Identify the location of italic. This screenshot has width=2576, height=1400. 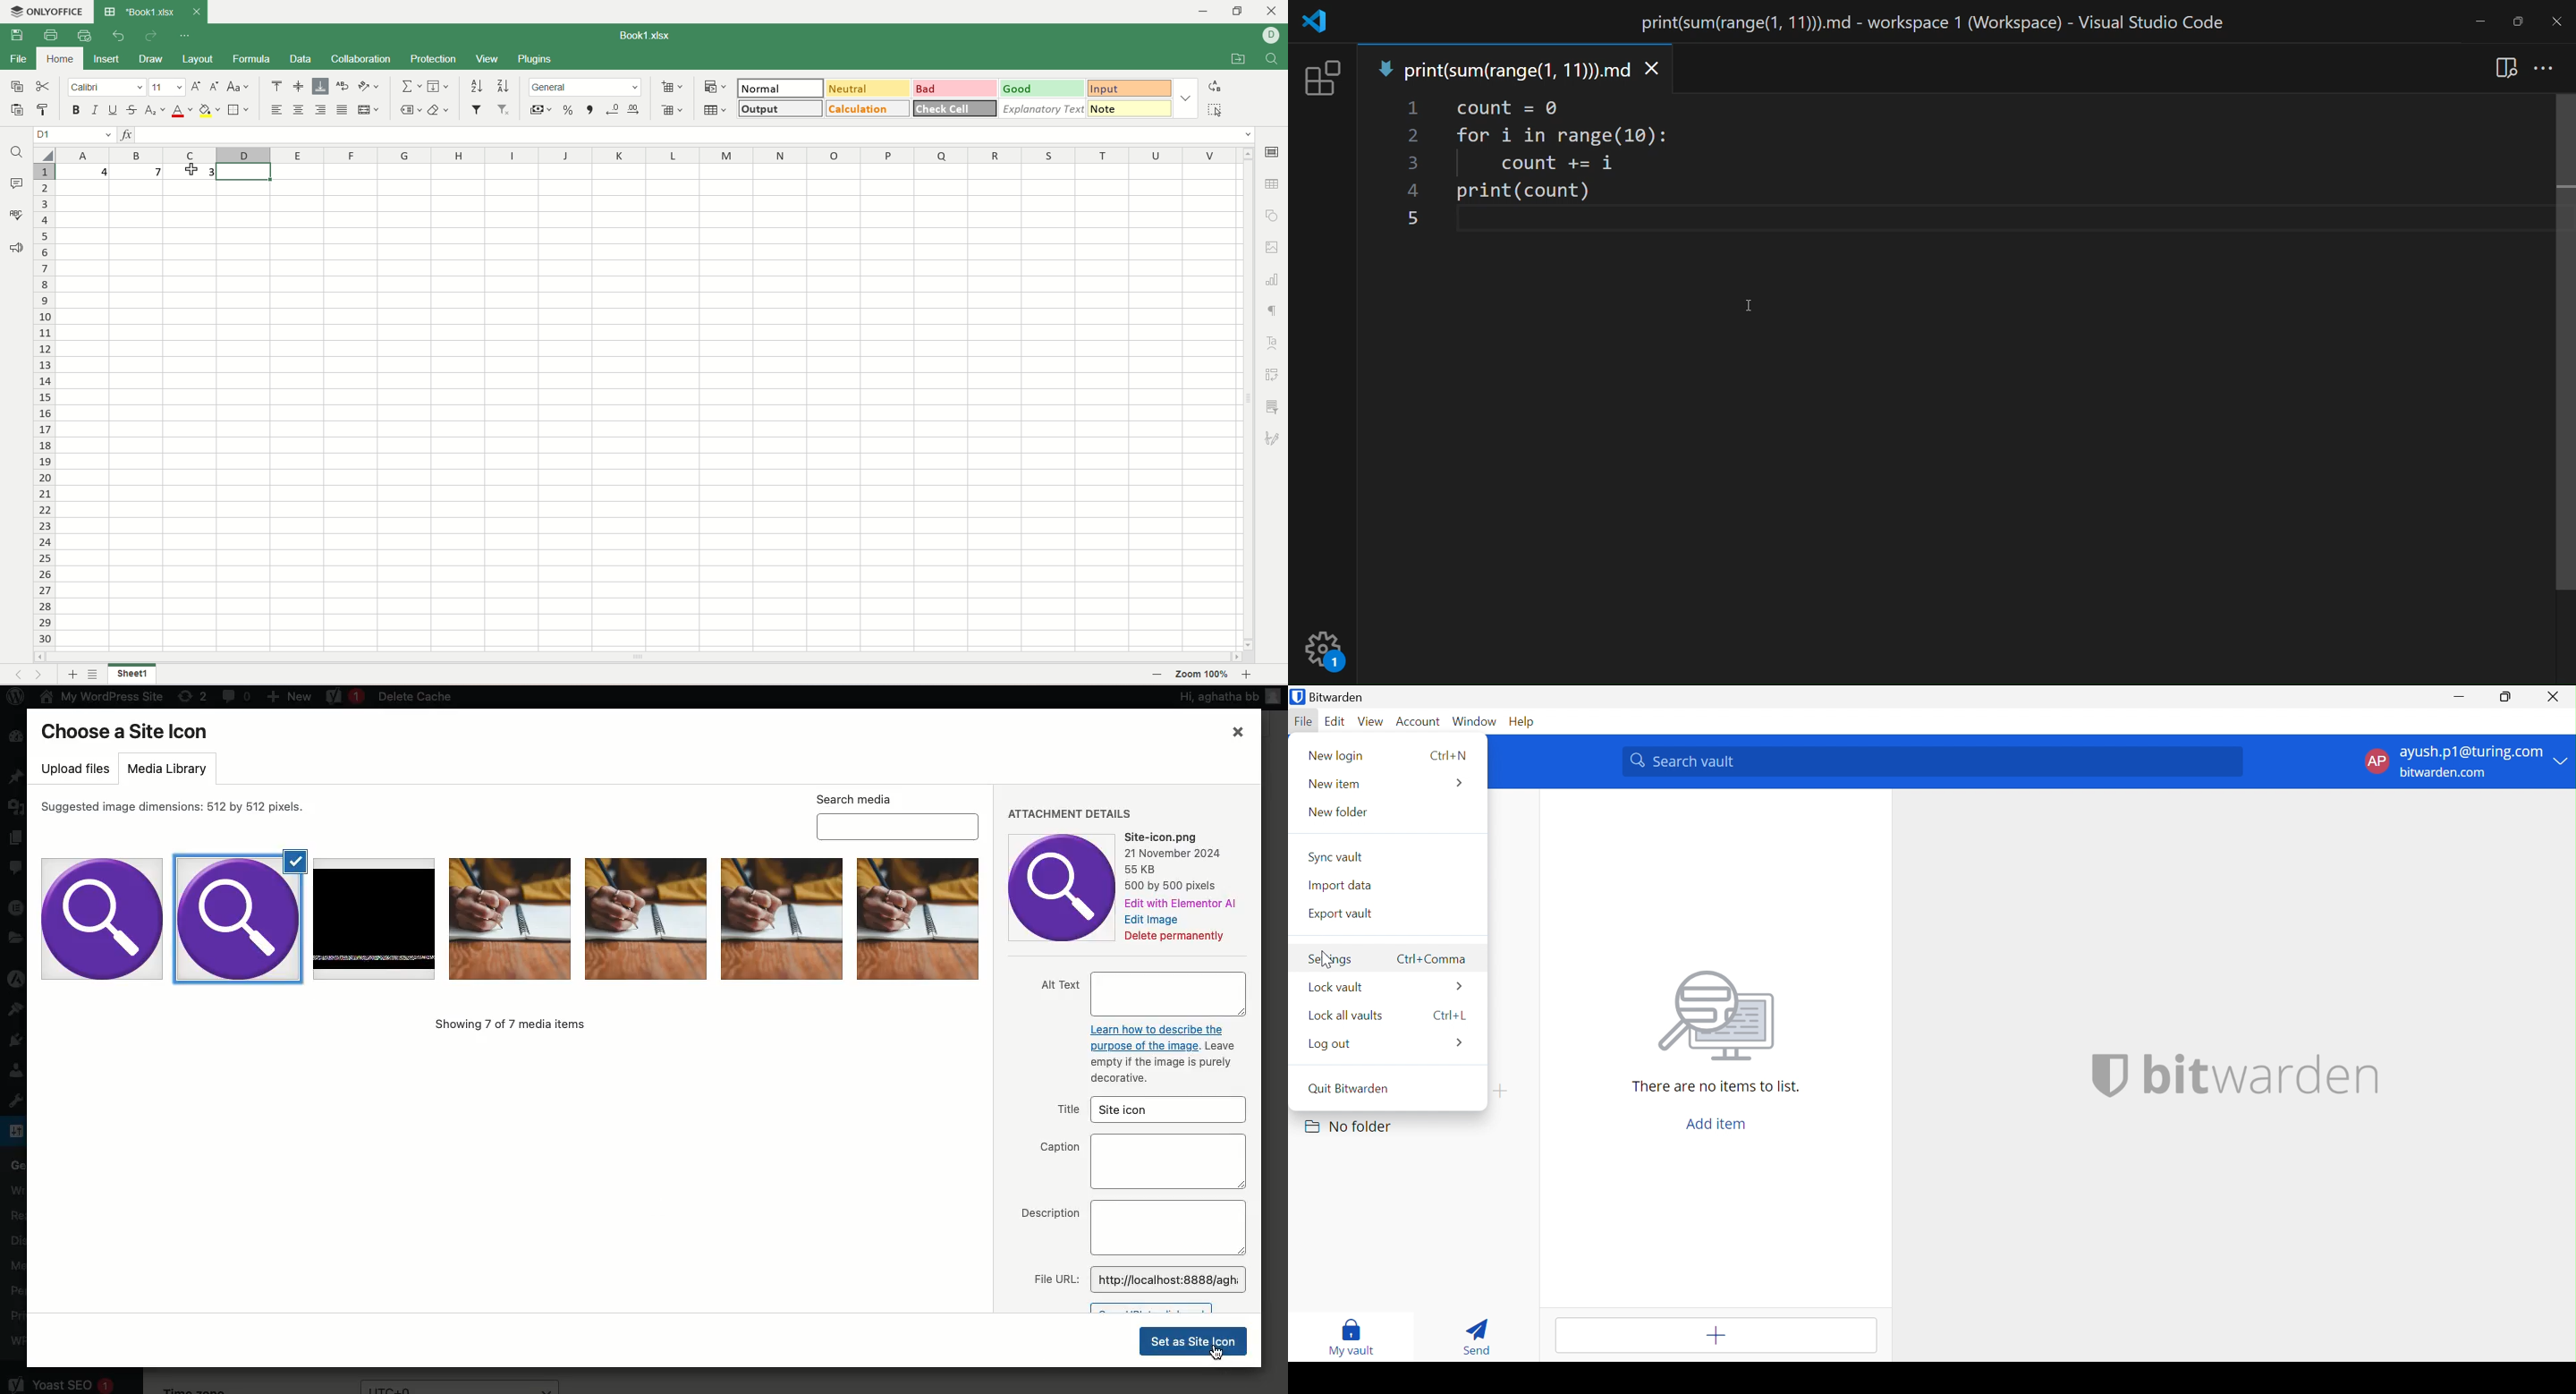
(96, 110).